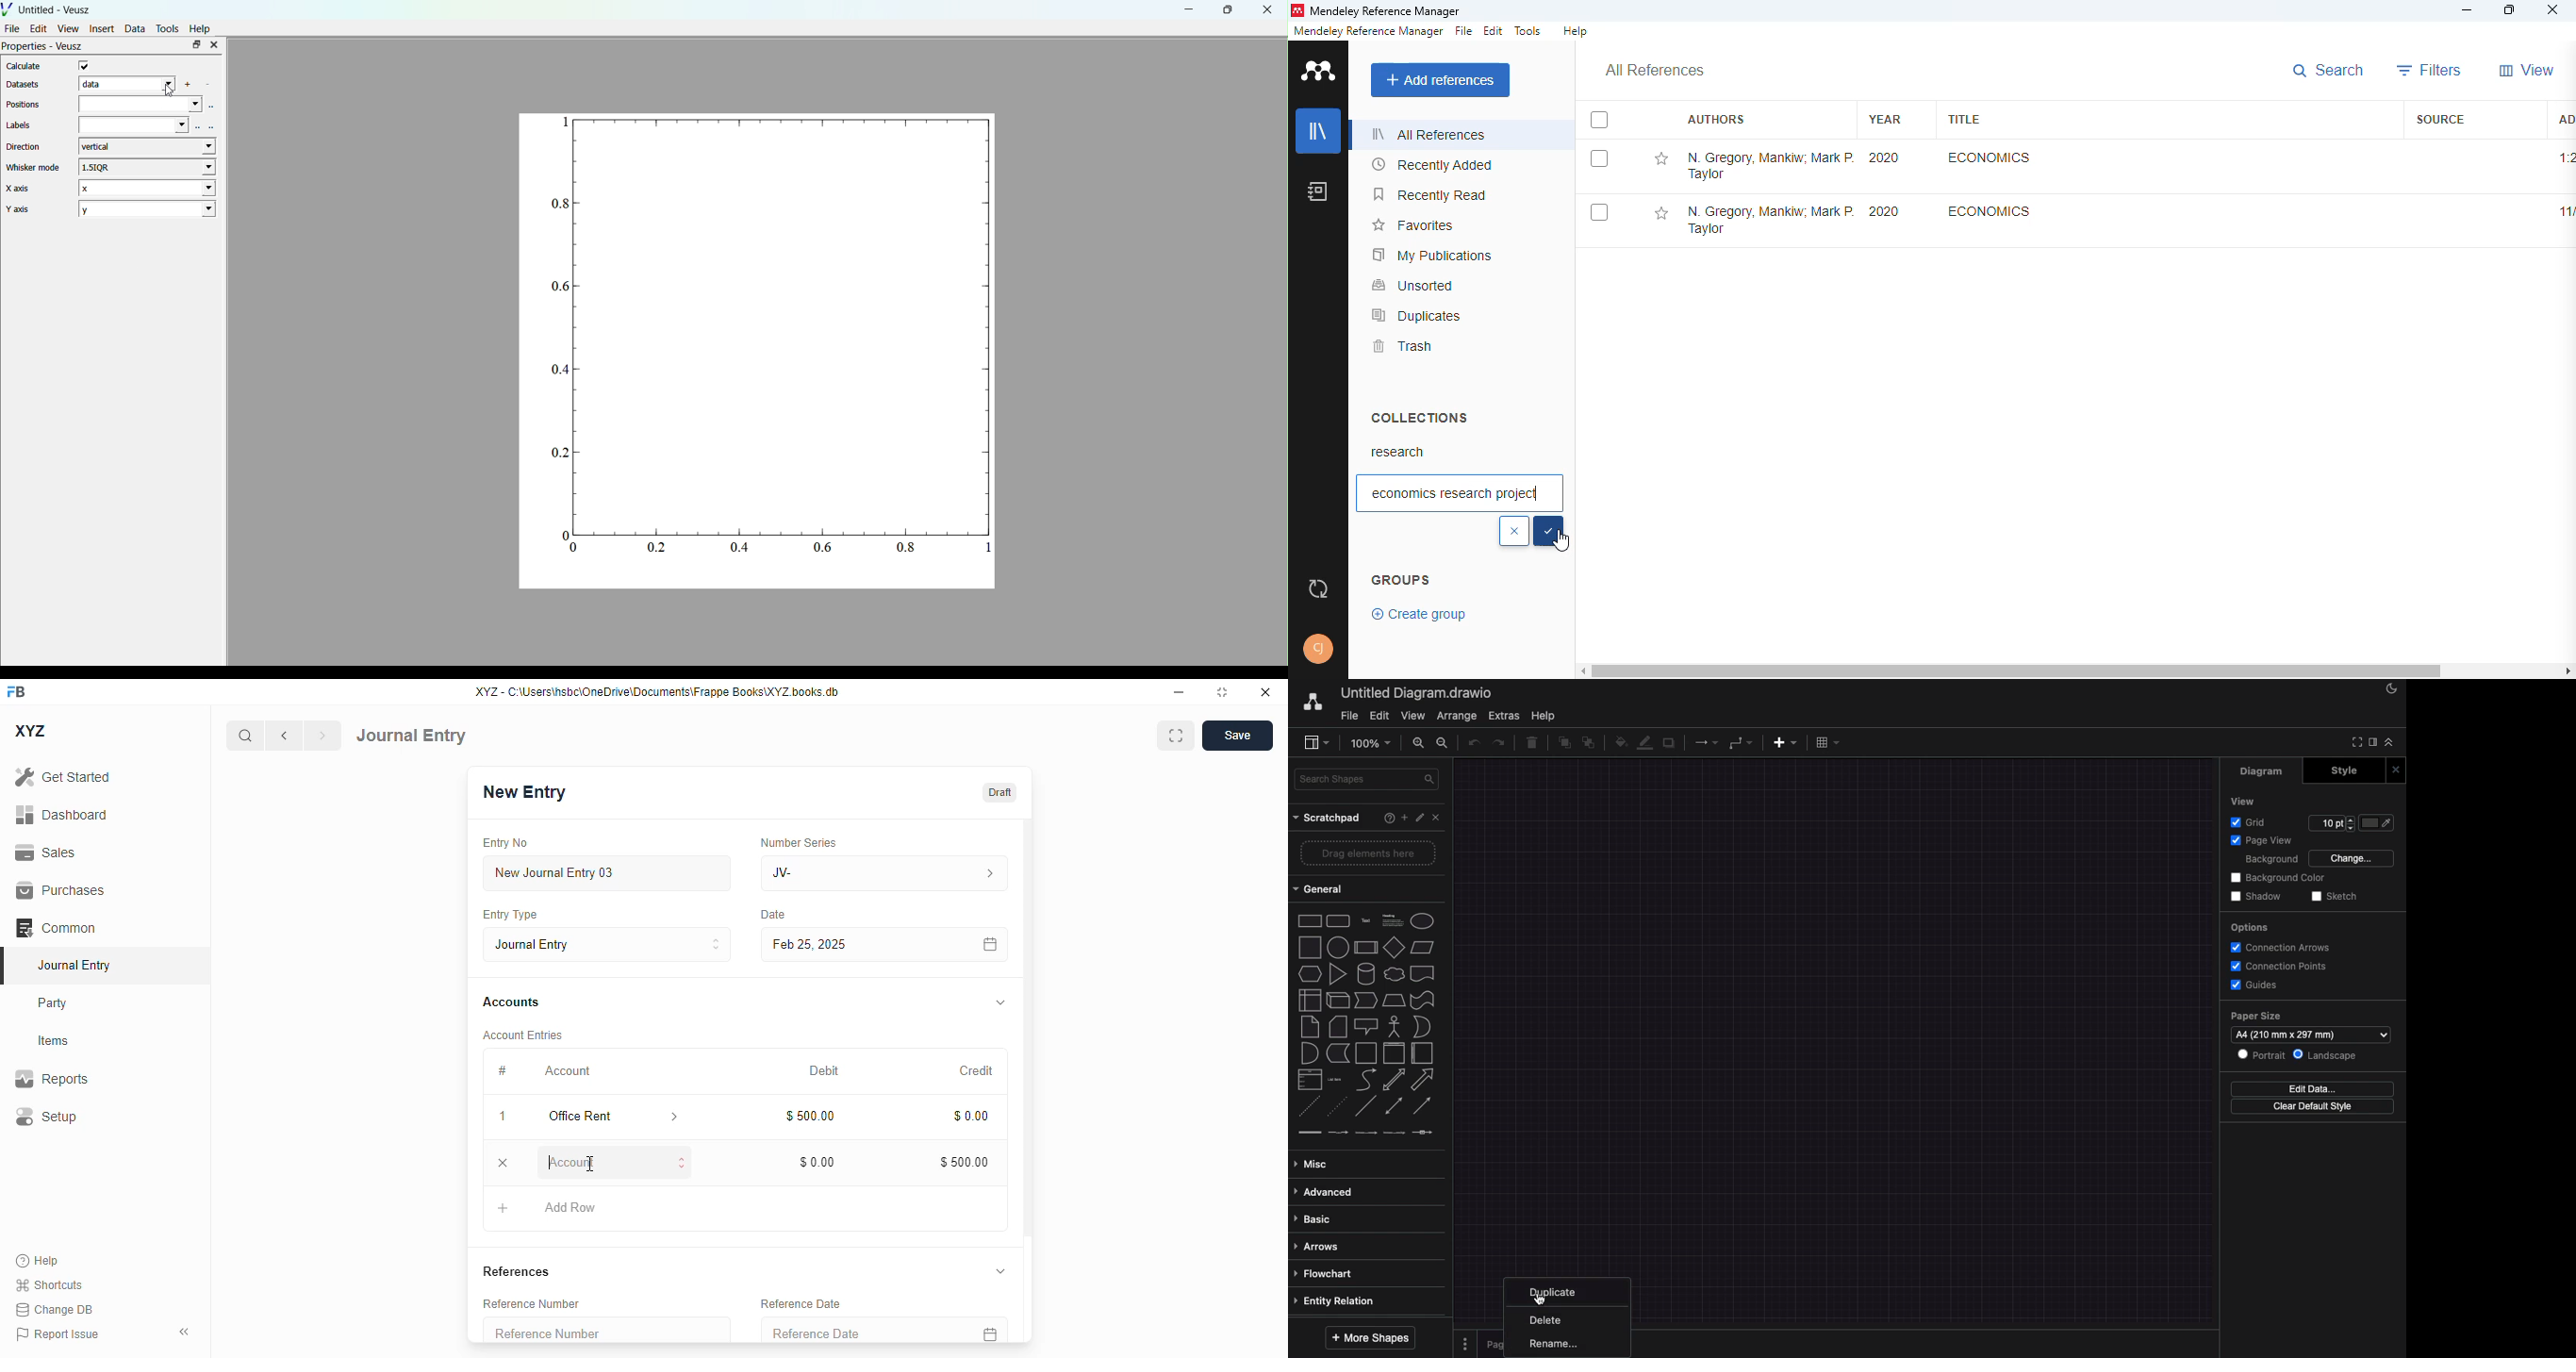 The width and height of the screenshot is (2576, 1372). What do you see at coordinates (1337, 1301) in the screenshot?
I see `entity relation` at bounding box center [1337, 1301].